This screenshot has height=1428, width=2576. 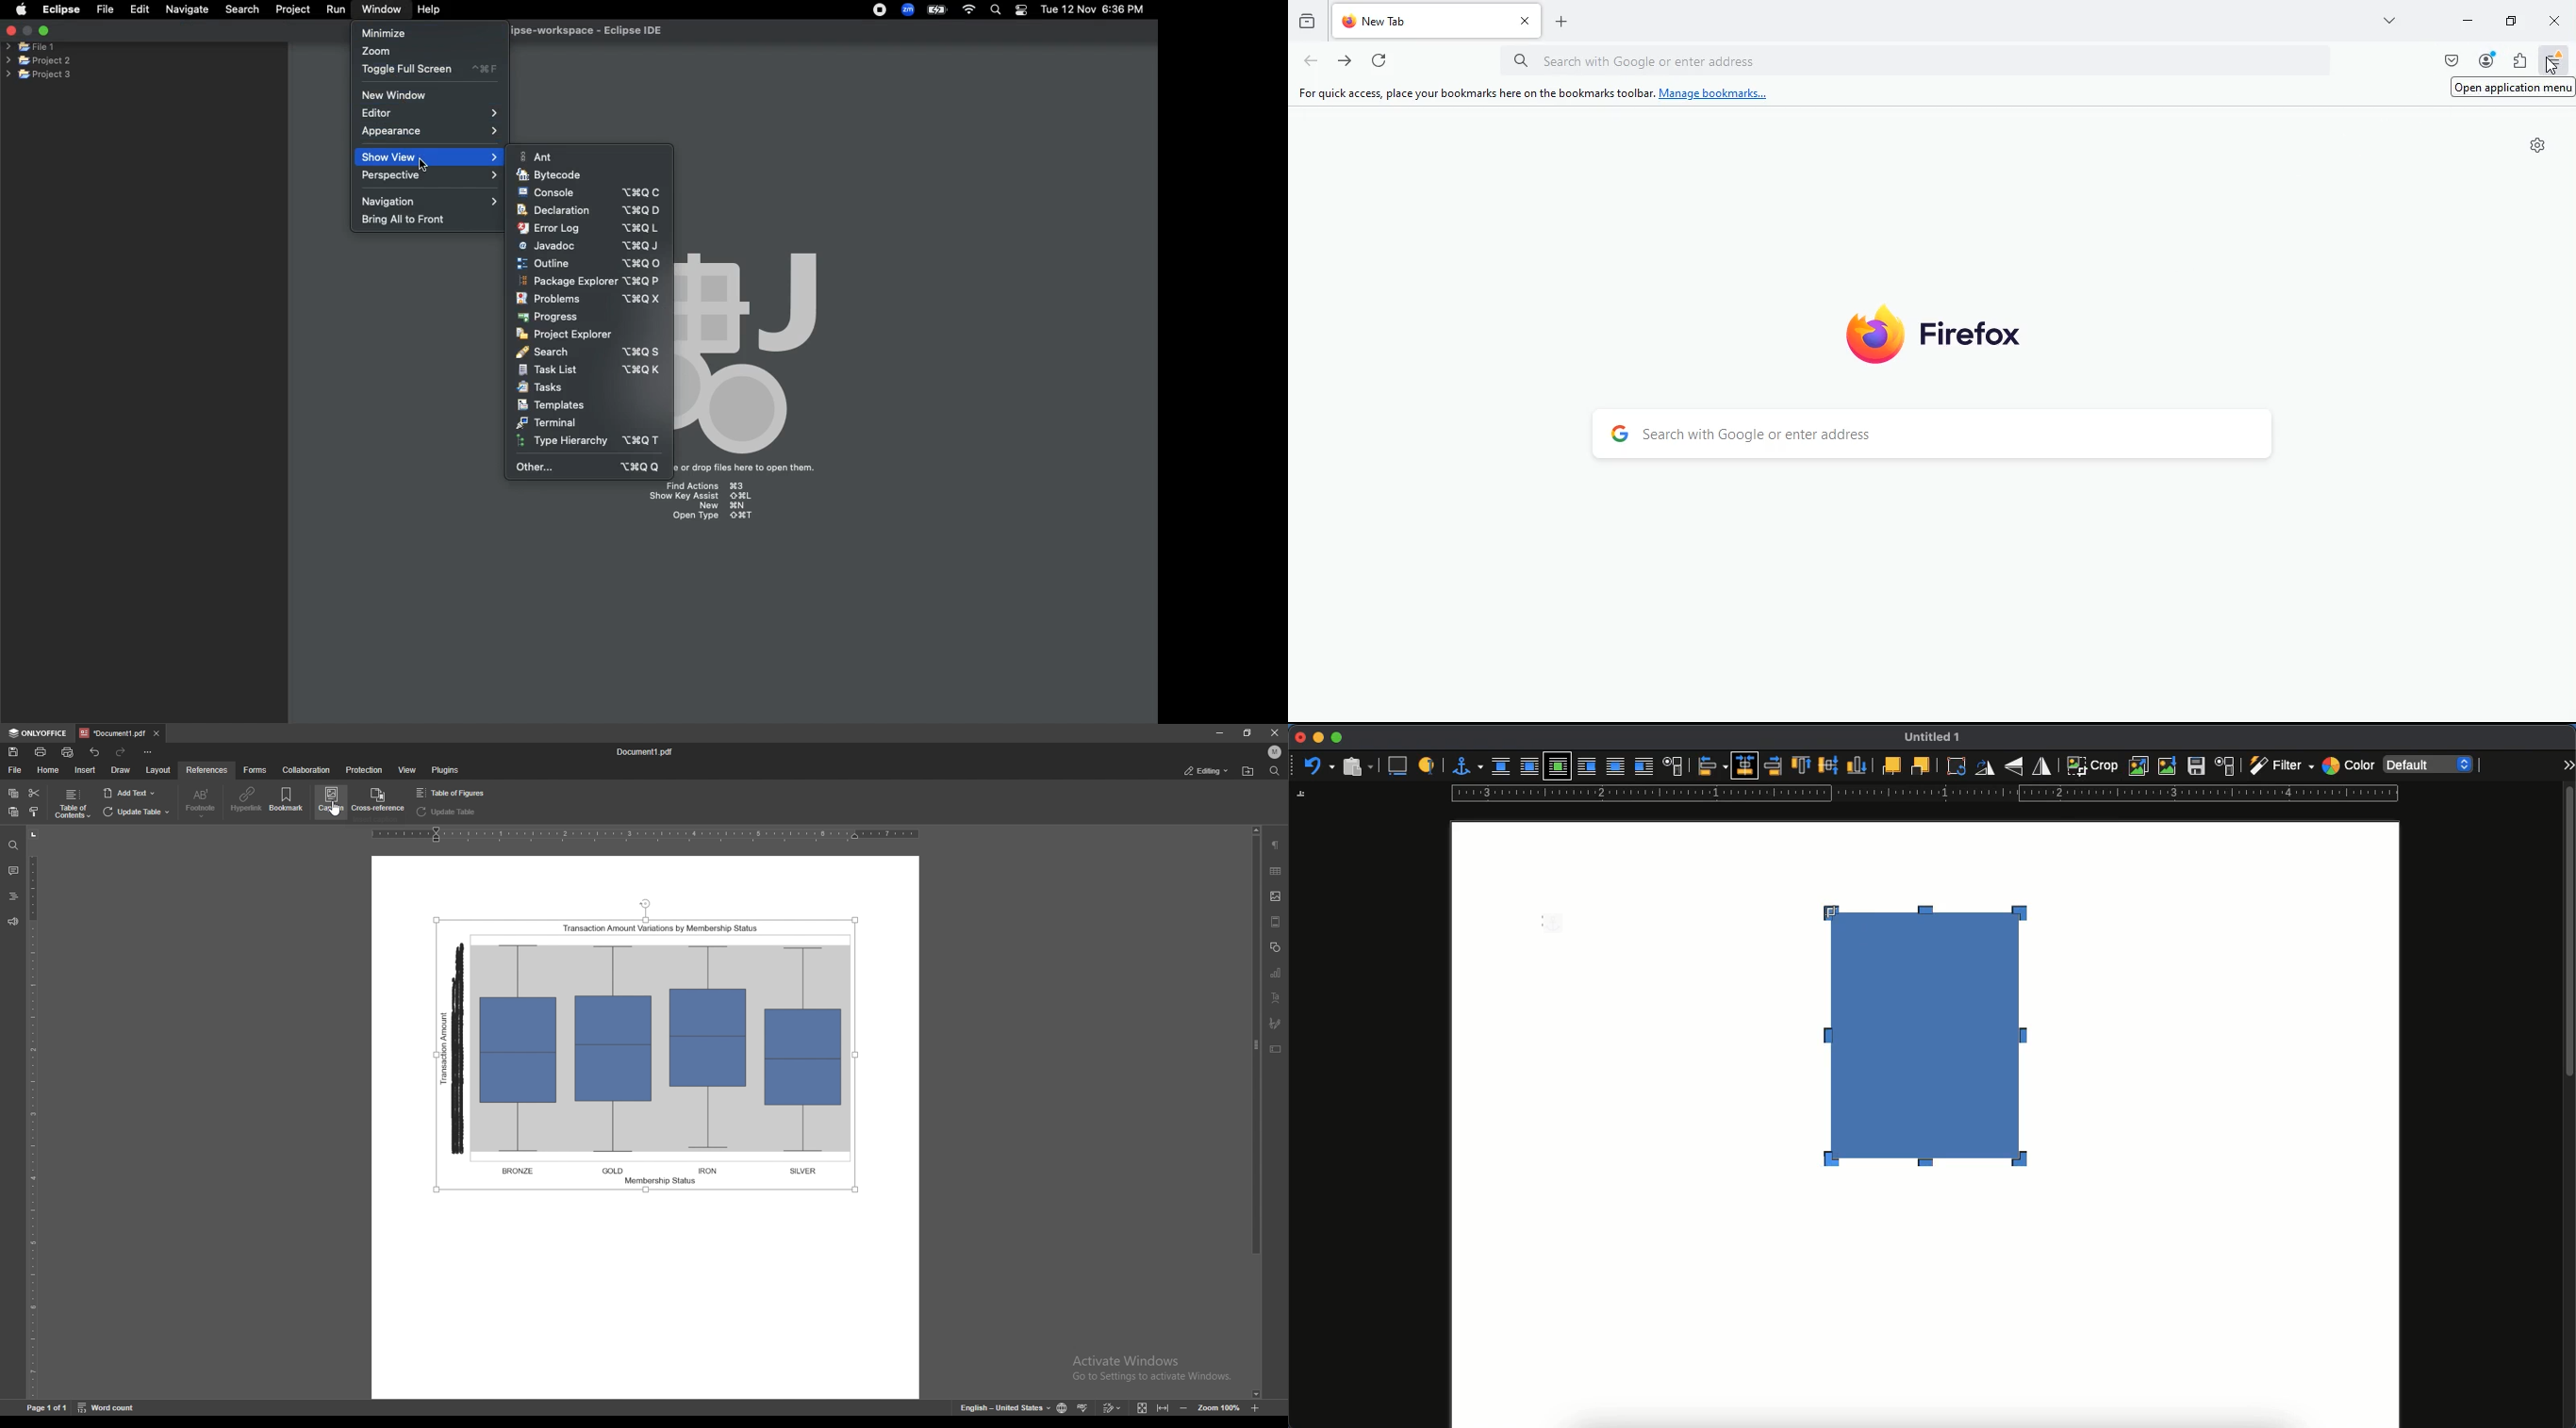 I want to click on guide, so click(x=1924, y=795).